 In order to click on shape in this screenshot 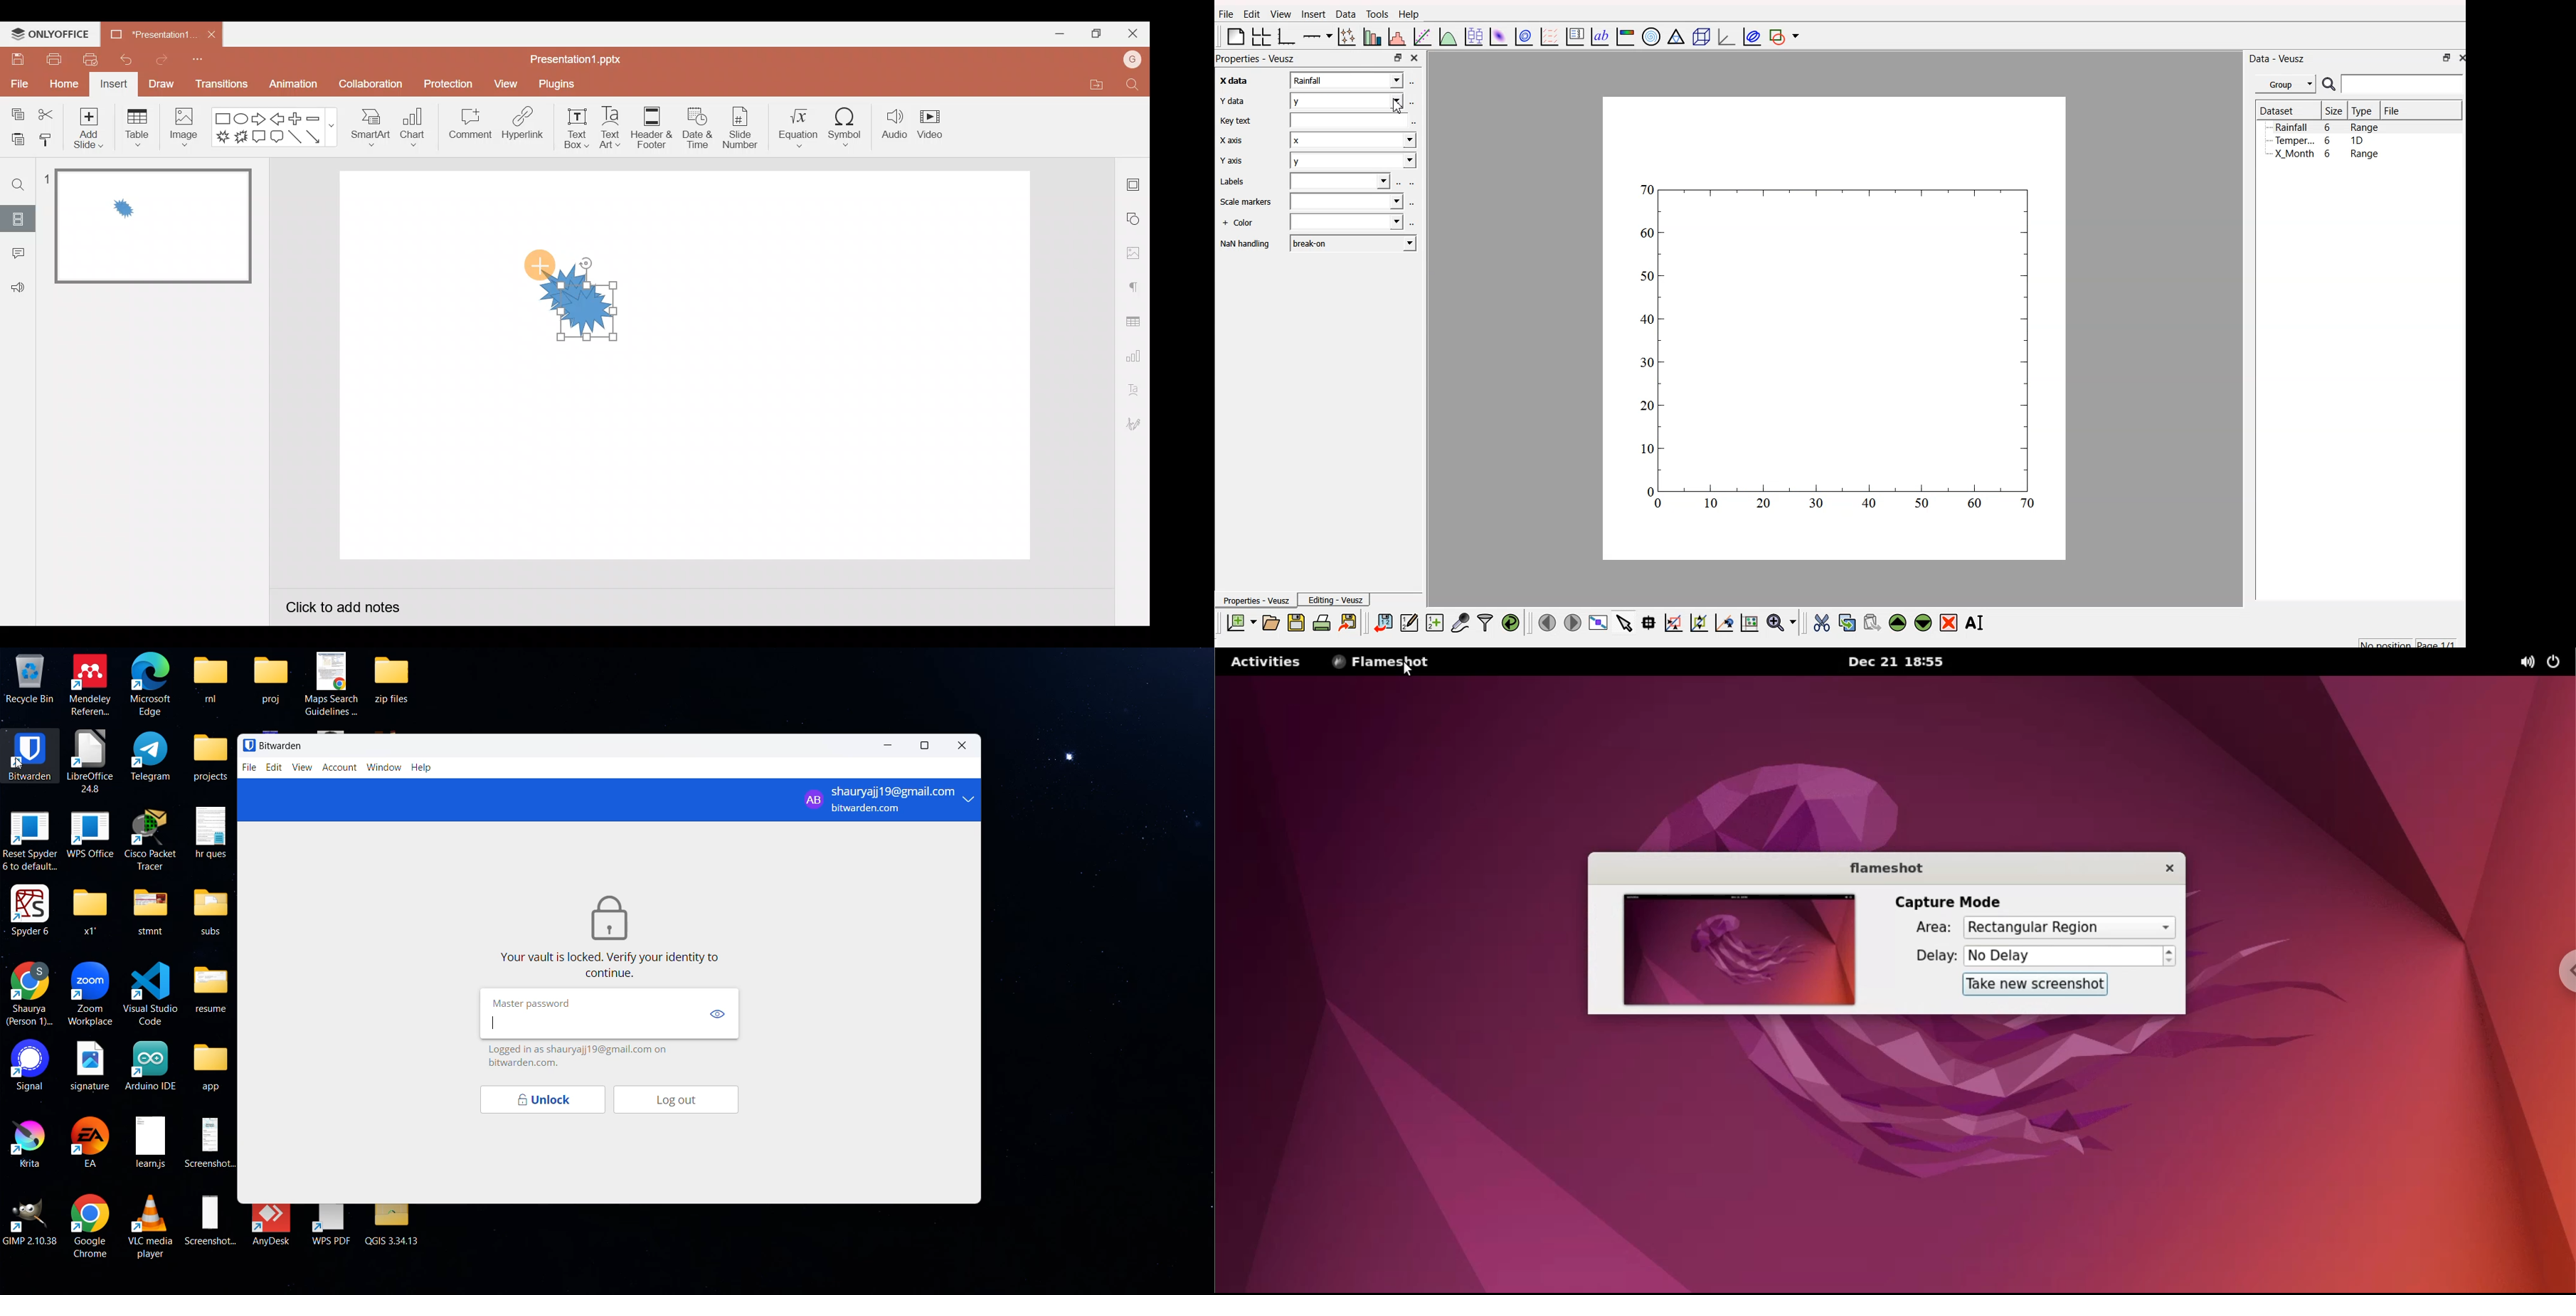, I will do `click(581, 301)`.